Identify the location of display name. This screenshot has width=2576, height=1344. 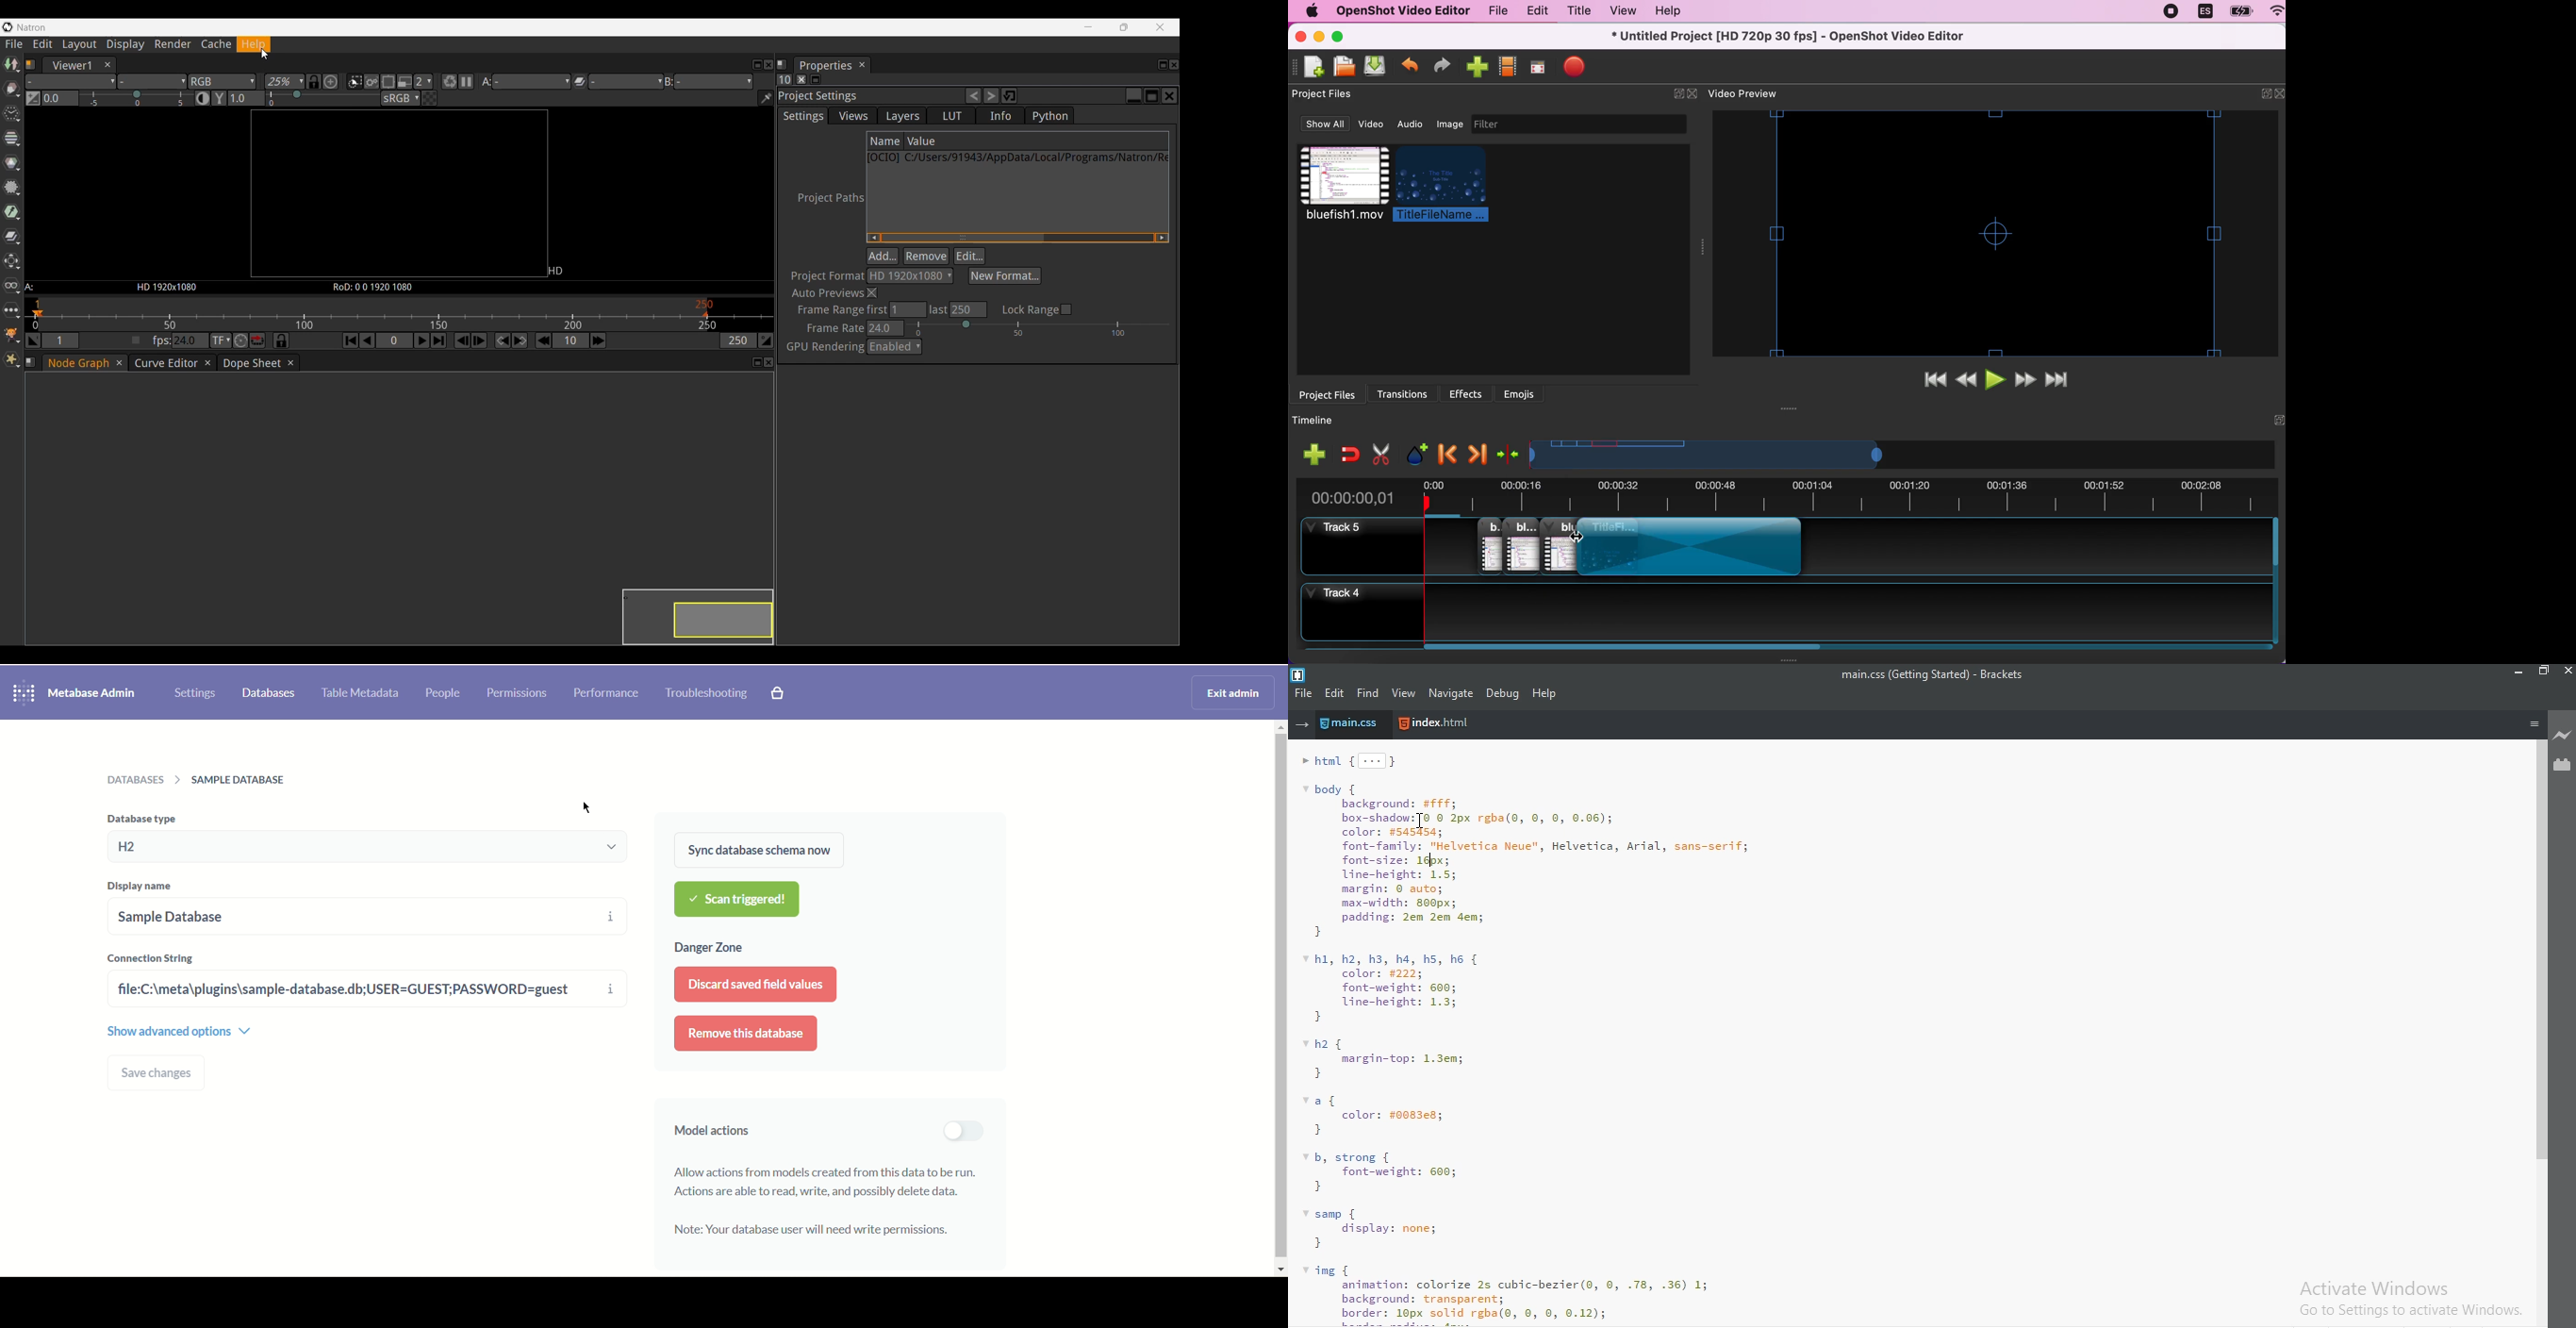
(144, 887).